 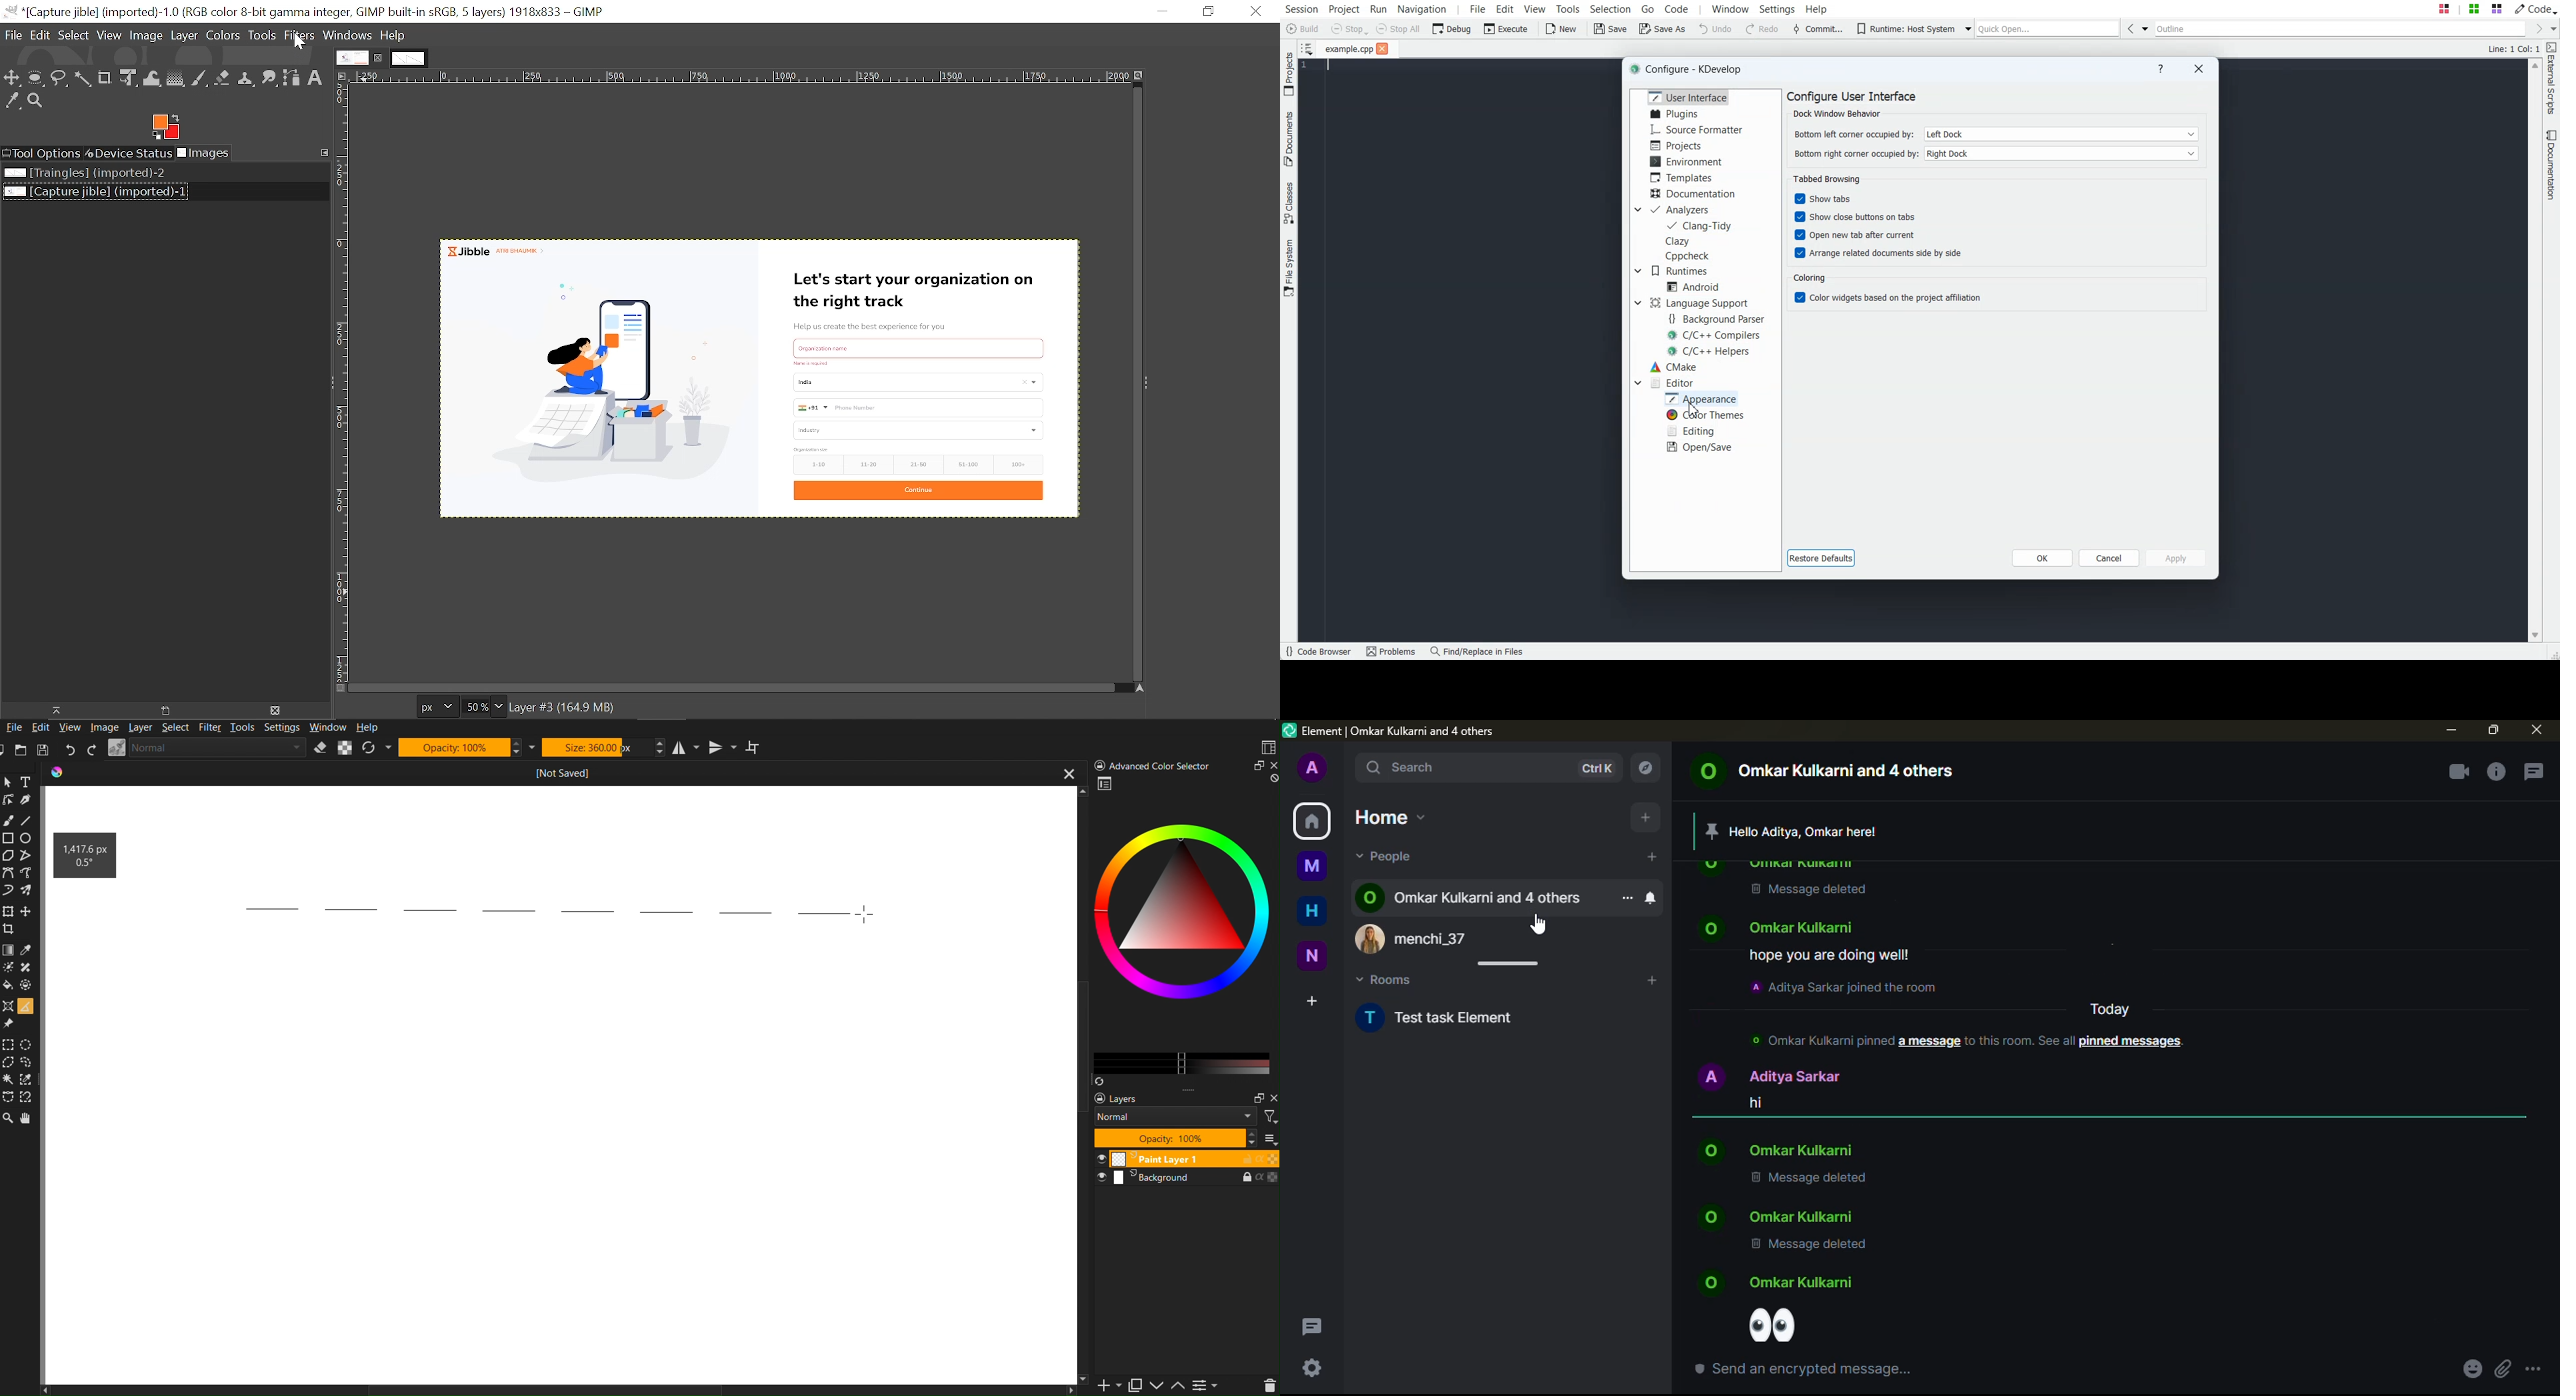 I want to click on Drop down box, so click(x=1637, y=209).